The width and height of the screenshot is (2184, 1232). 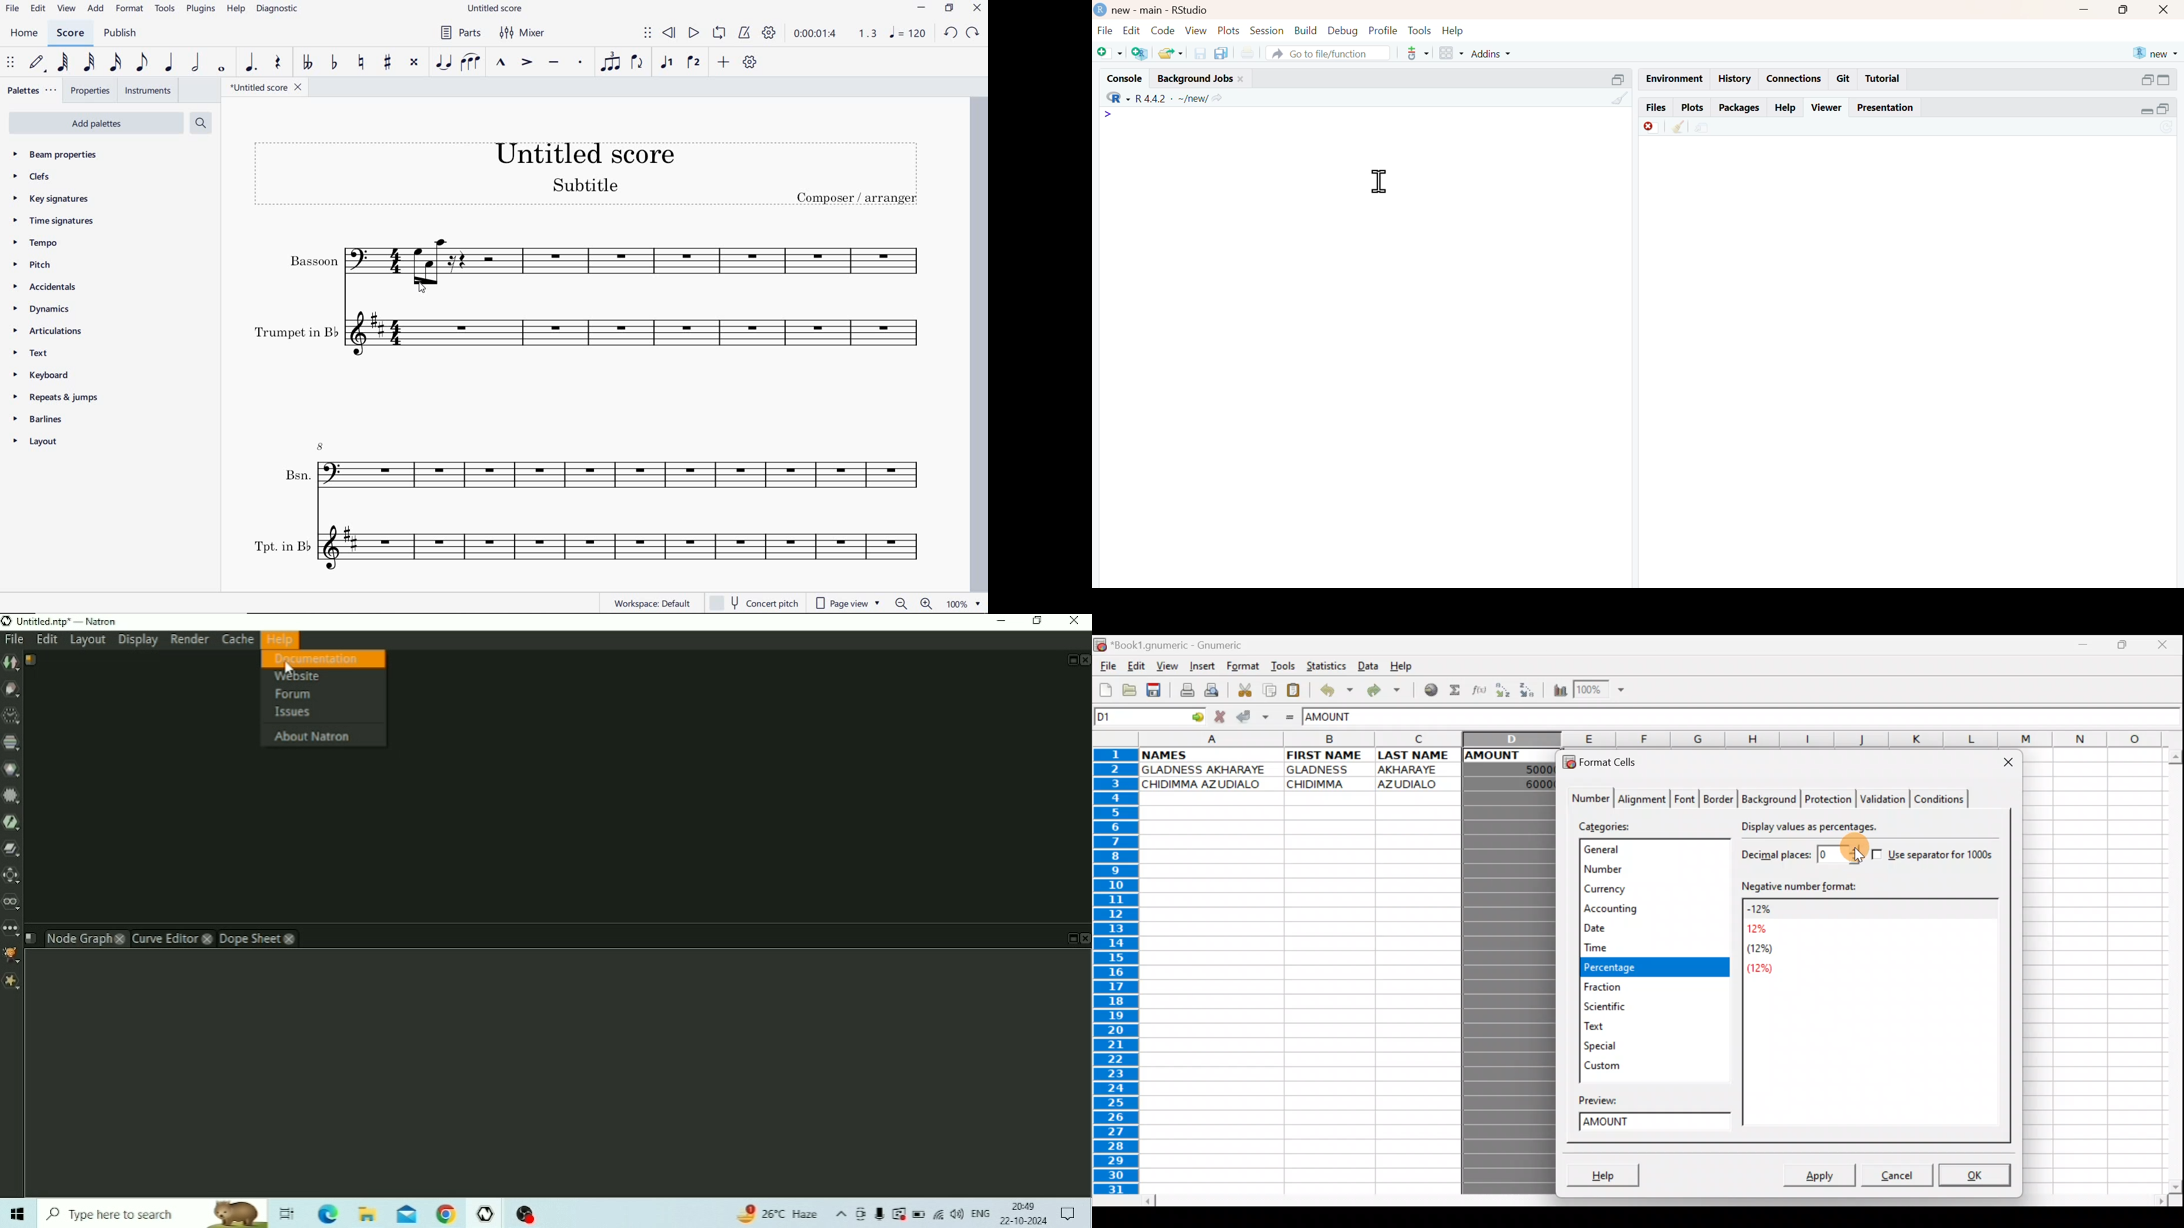 What do you see at coordinates (471, 62) in the screenshot?
I see `slur` at bounding box center [471, 62].